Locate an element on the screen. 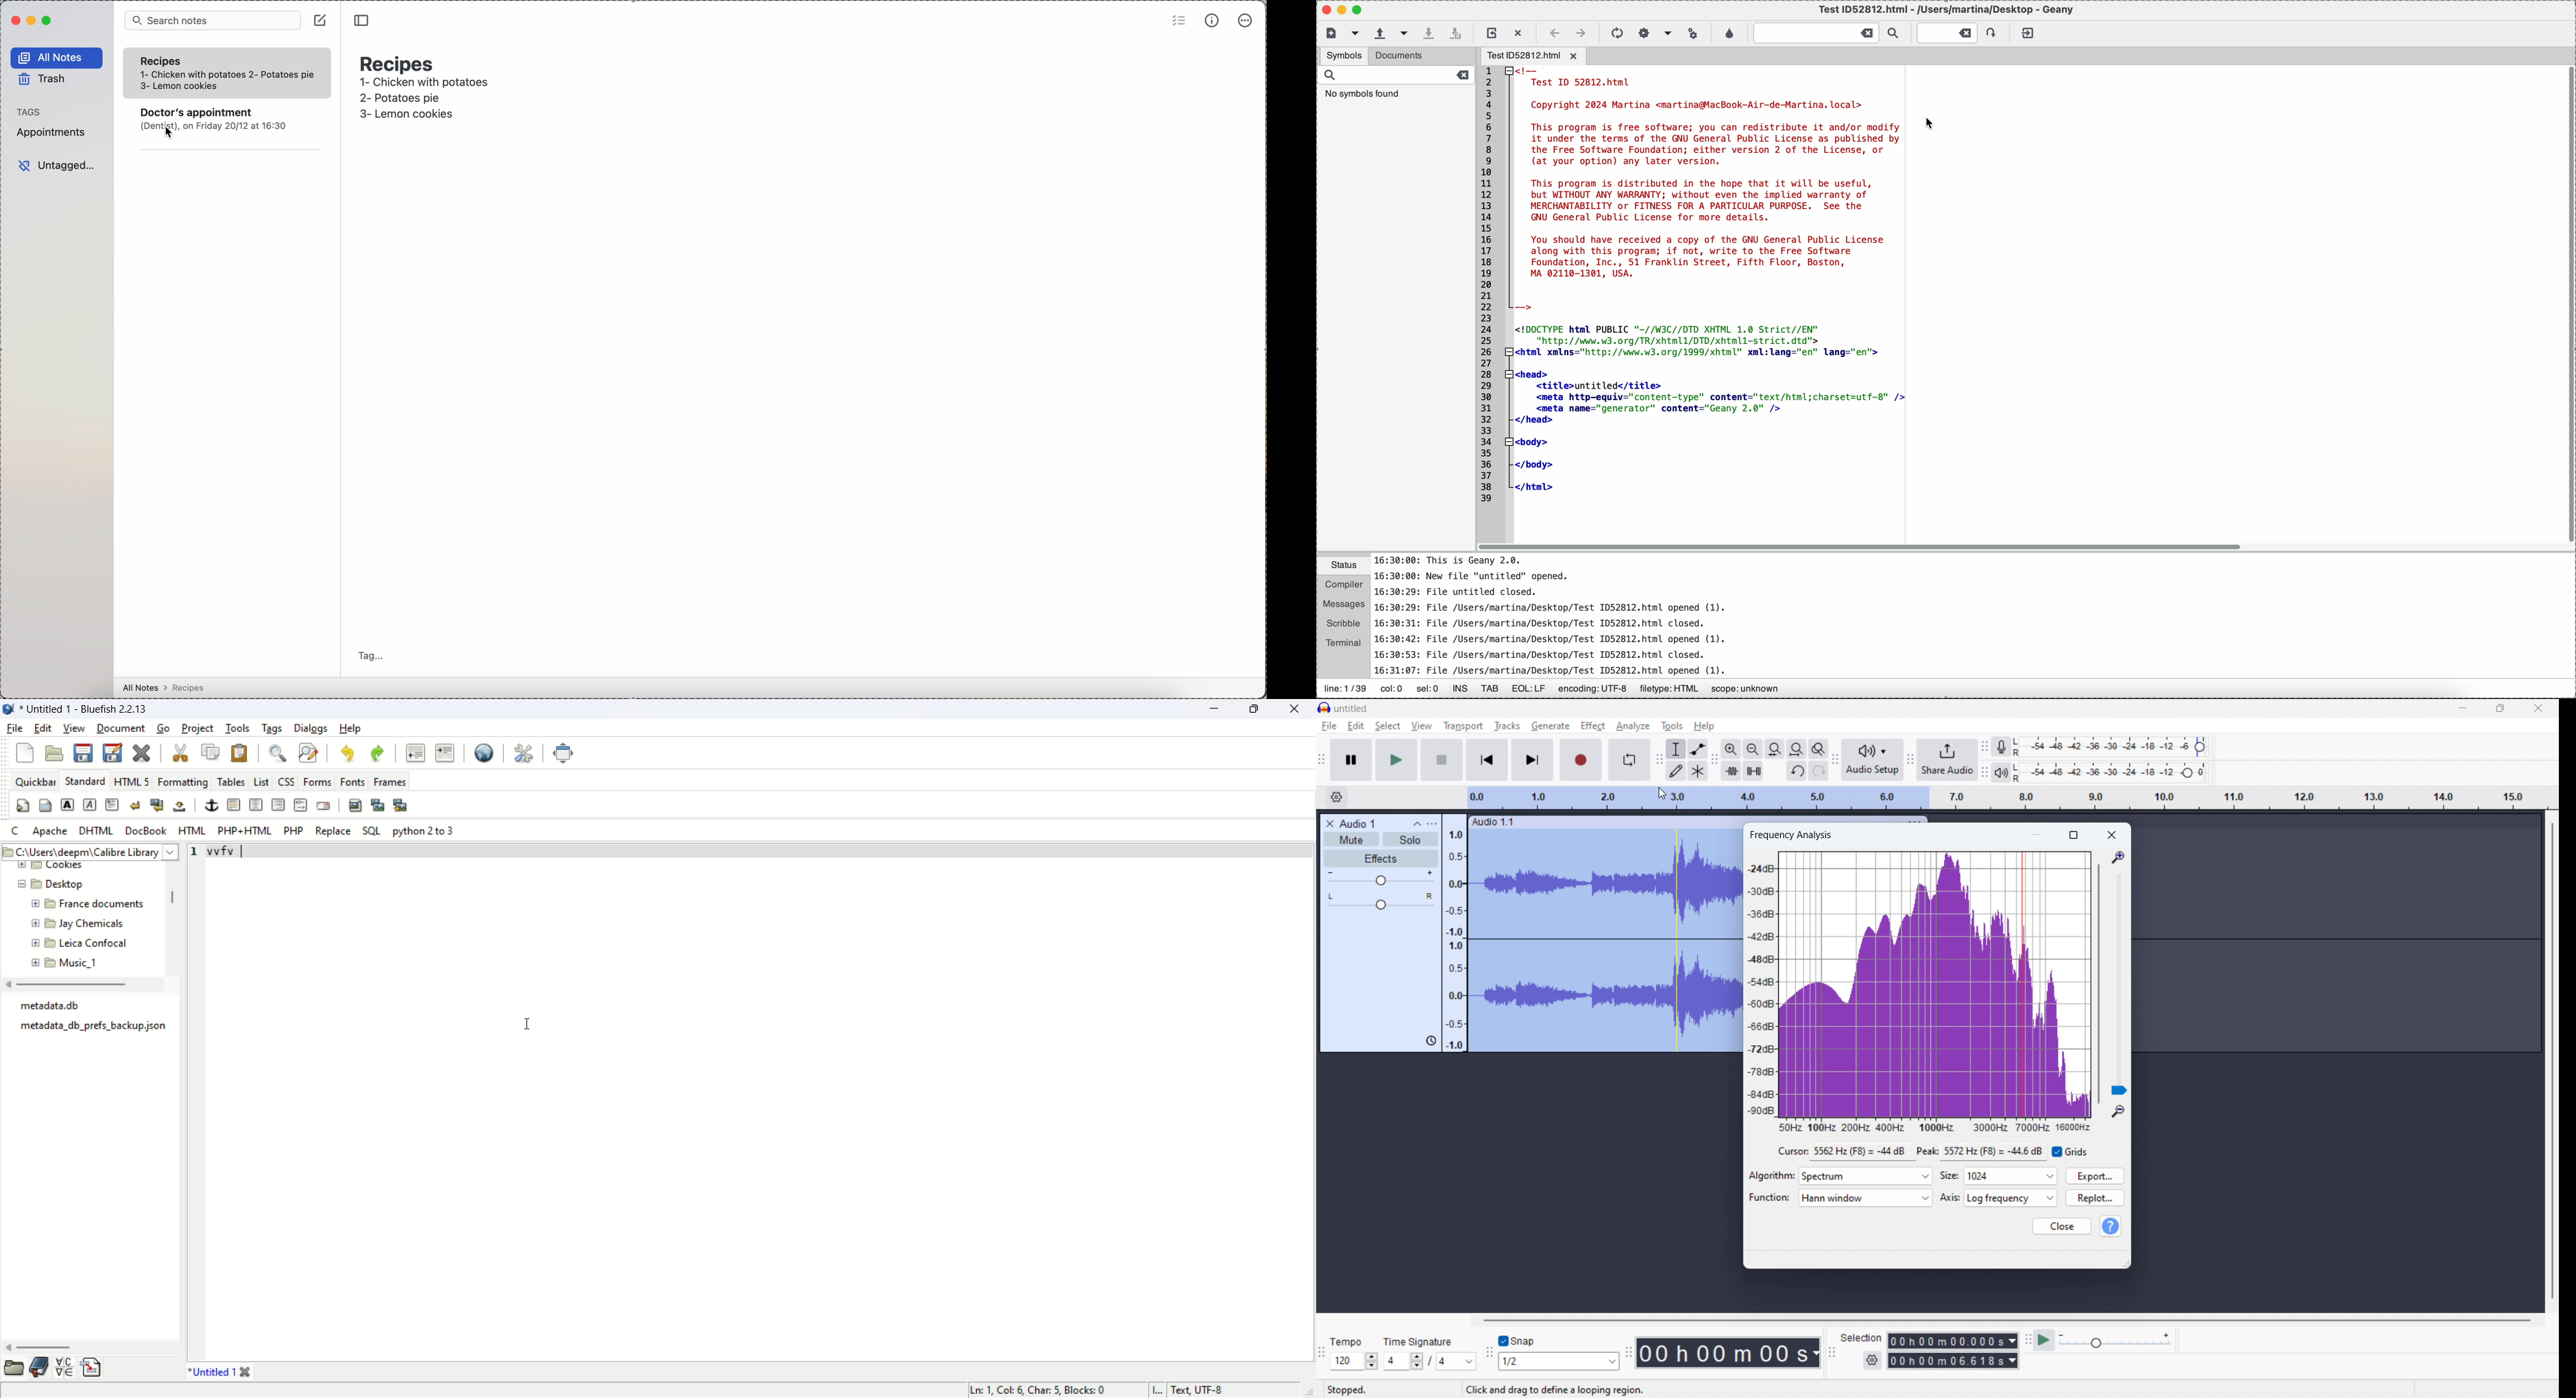 This screenshot has width=2576, height=1400. timestamp is located at coordinates (1729, 1353).